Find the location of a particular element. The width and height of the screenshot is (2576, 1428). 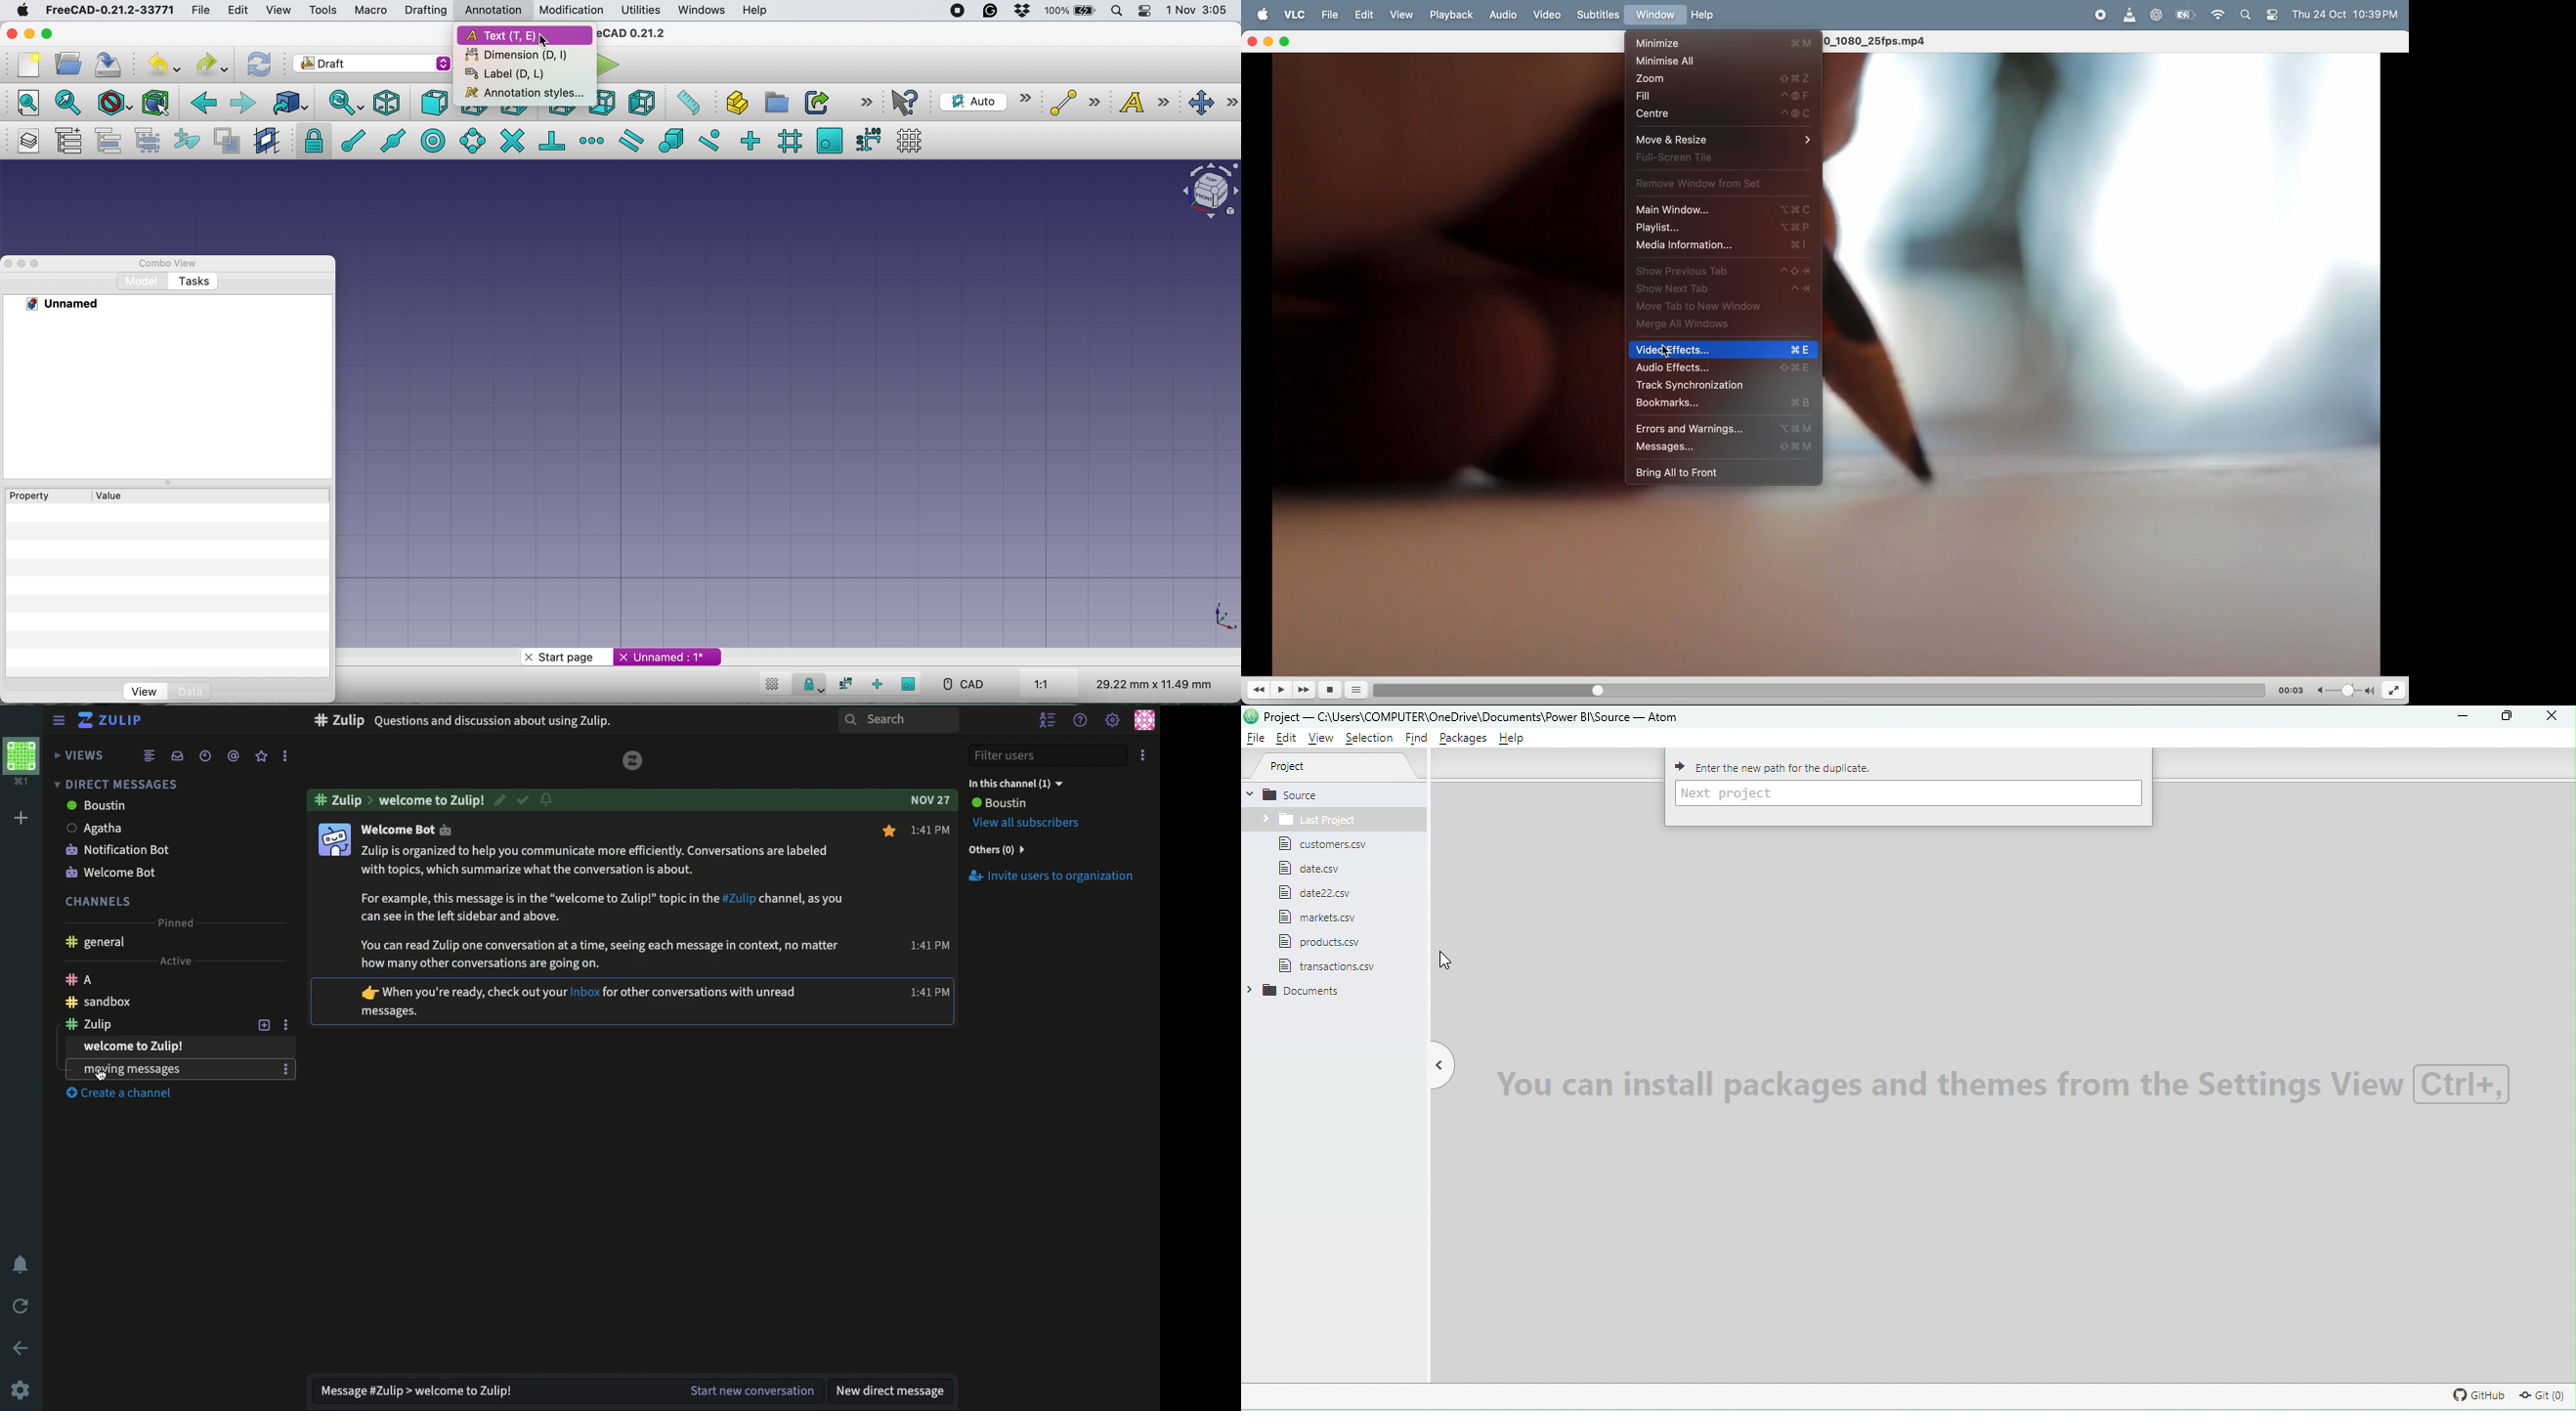

annotation is located at coordinates (491, 11).